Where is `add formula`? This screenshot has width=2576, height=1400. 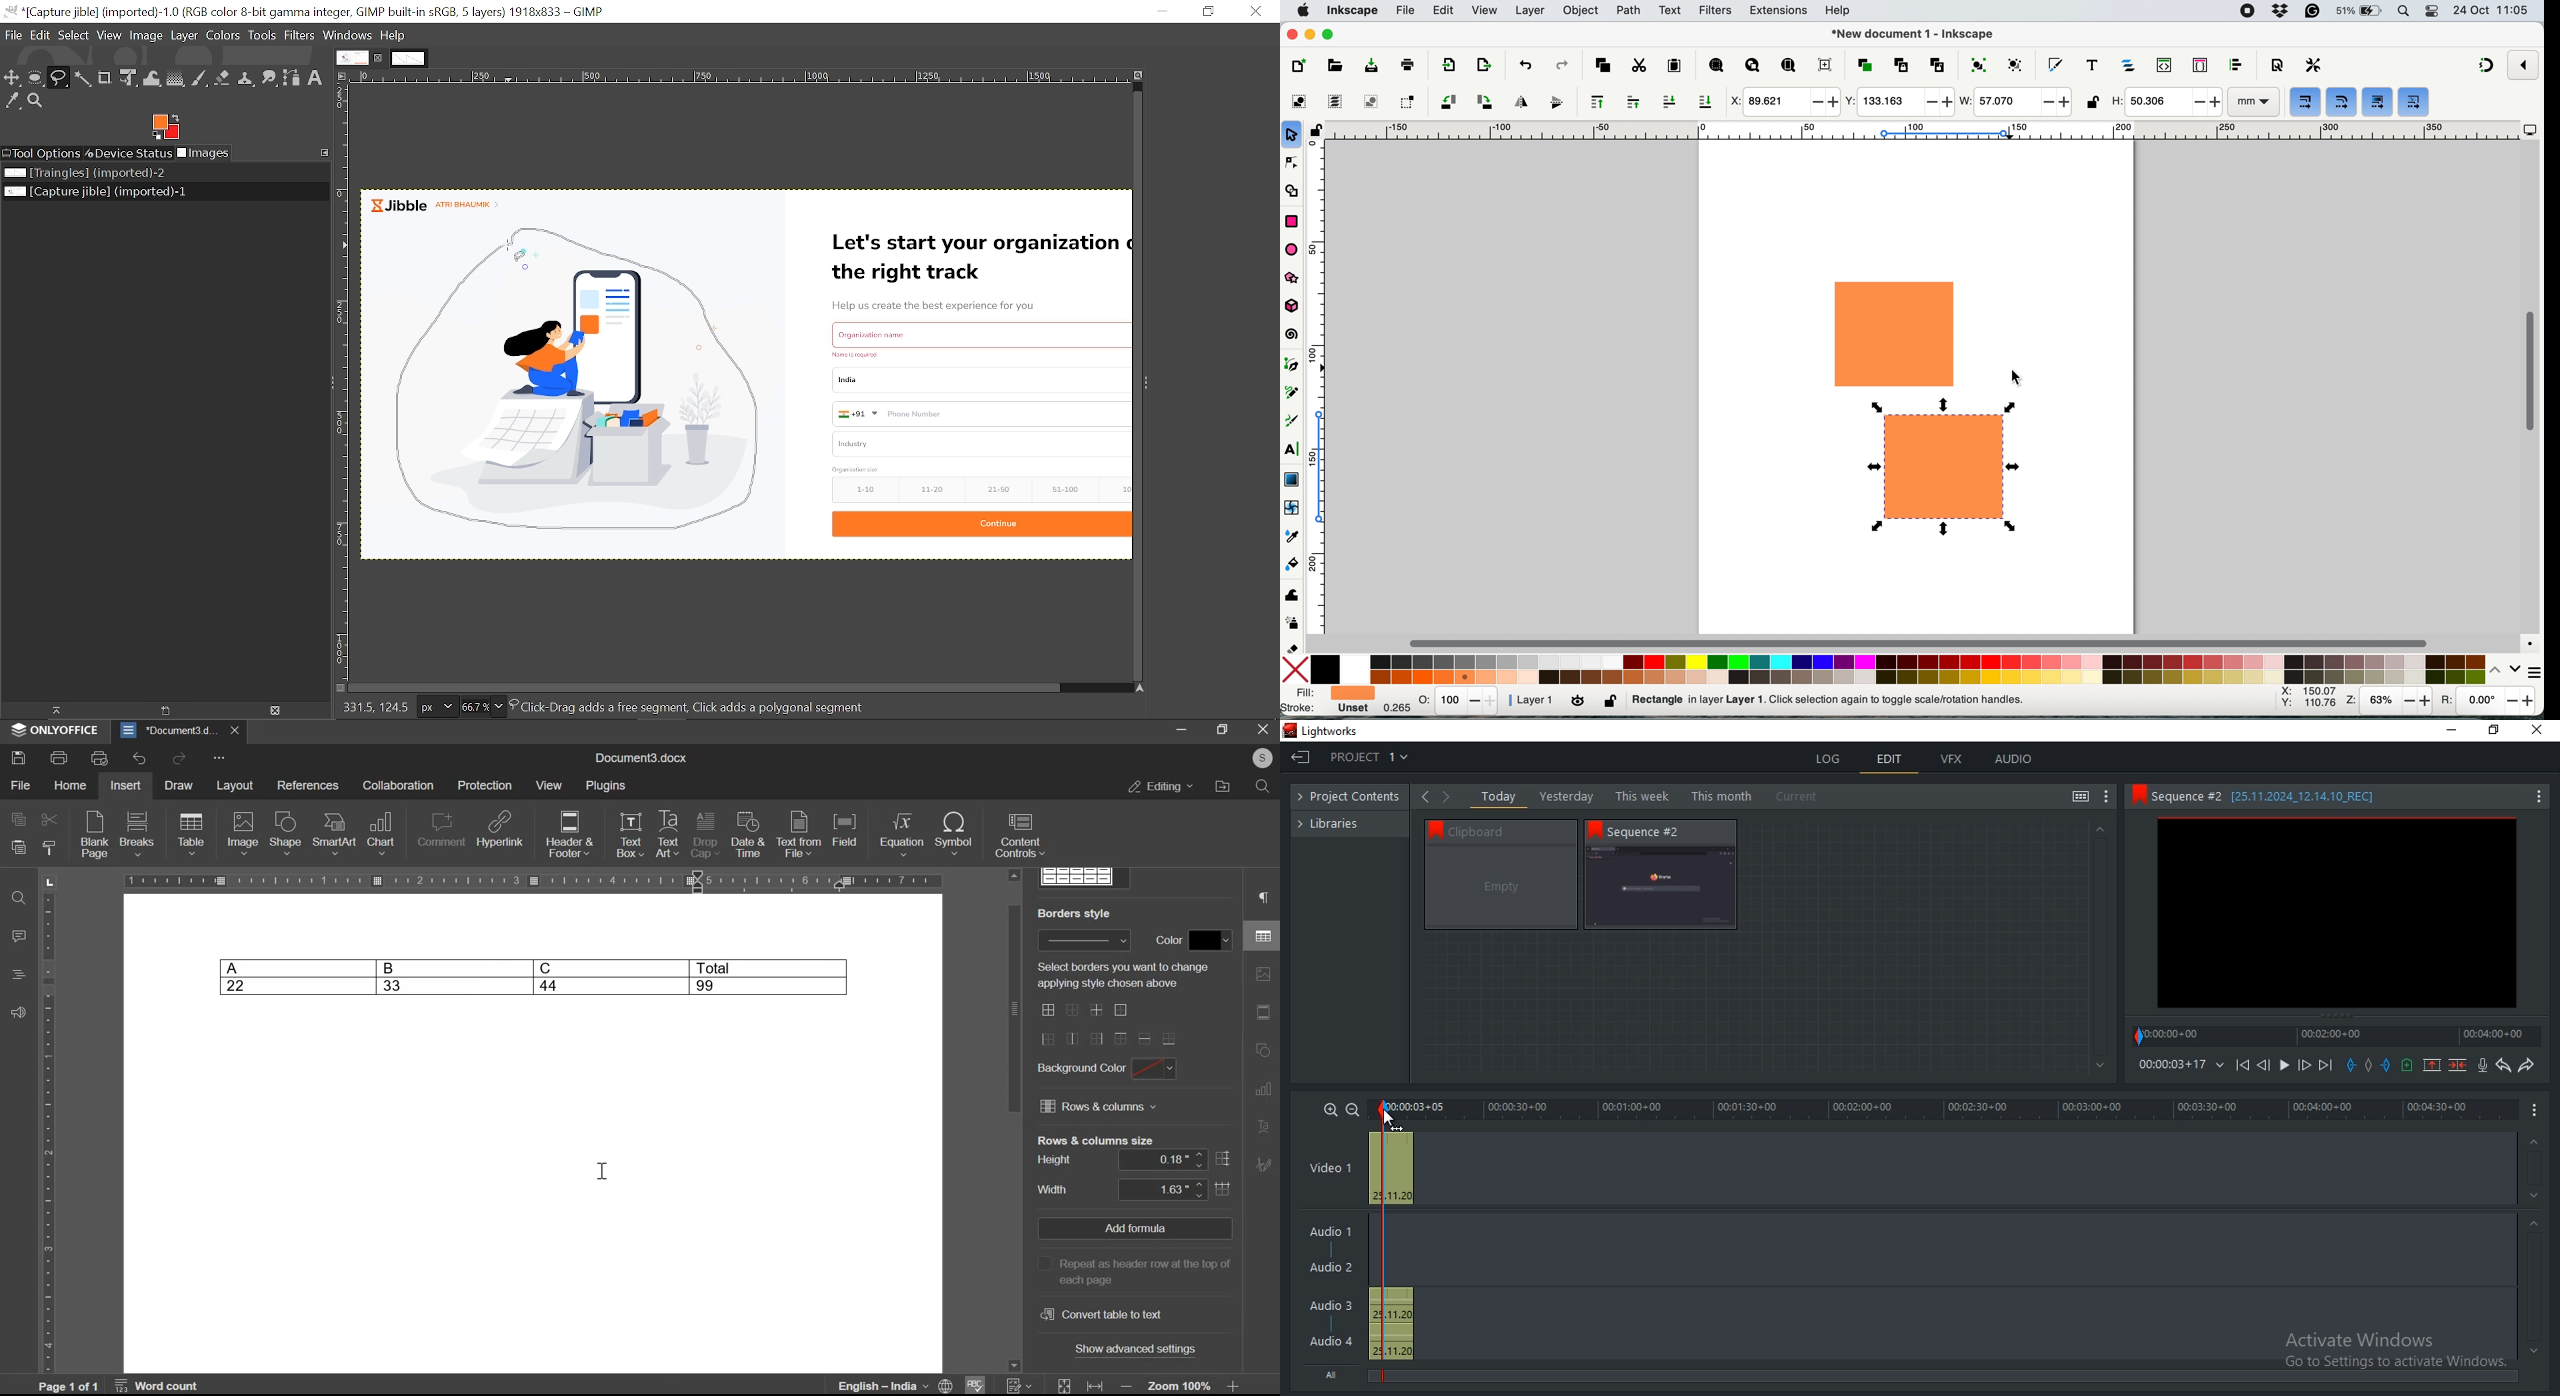
add formula is located at coordinates (1130, 1228).